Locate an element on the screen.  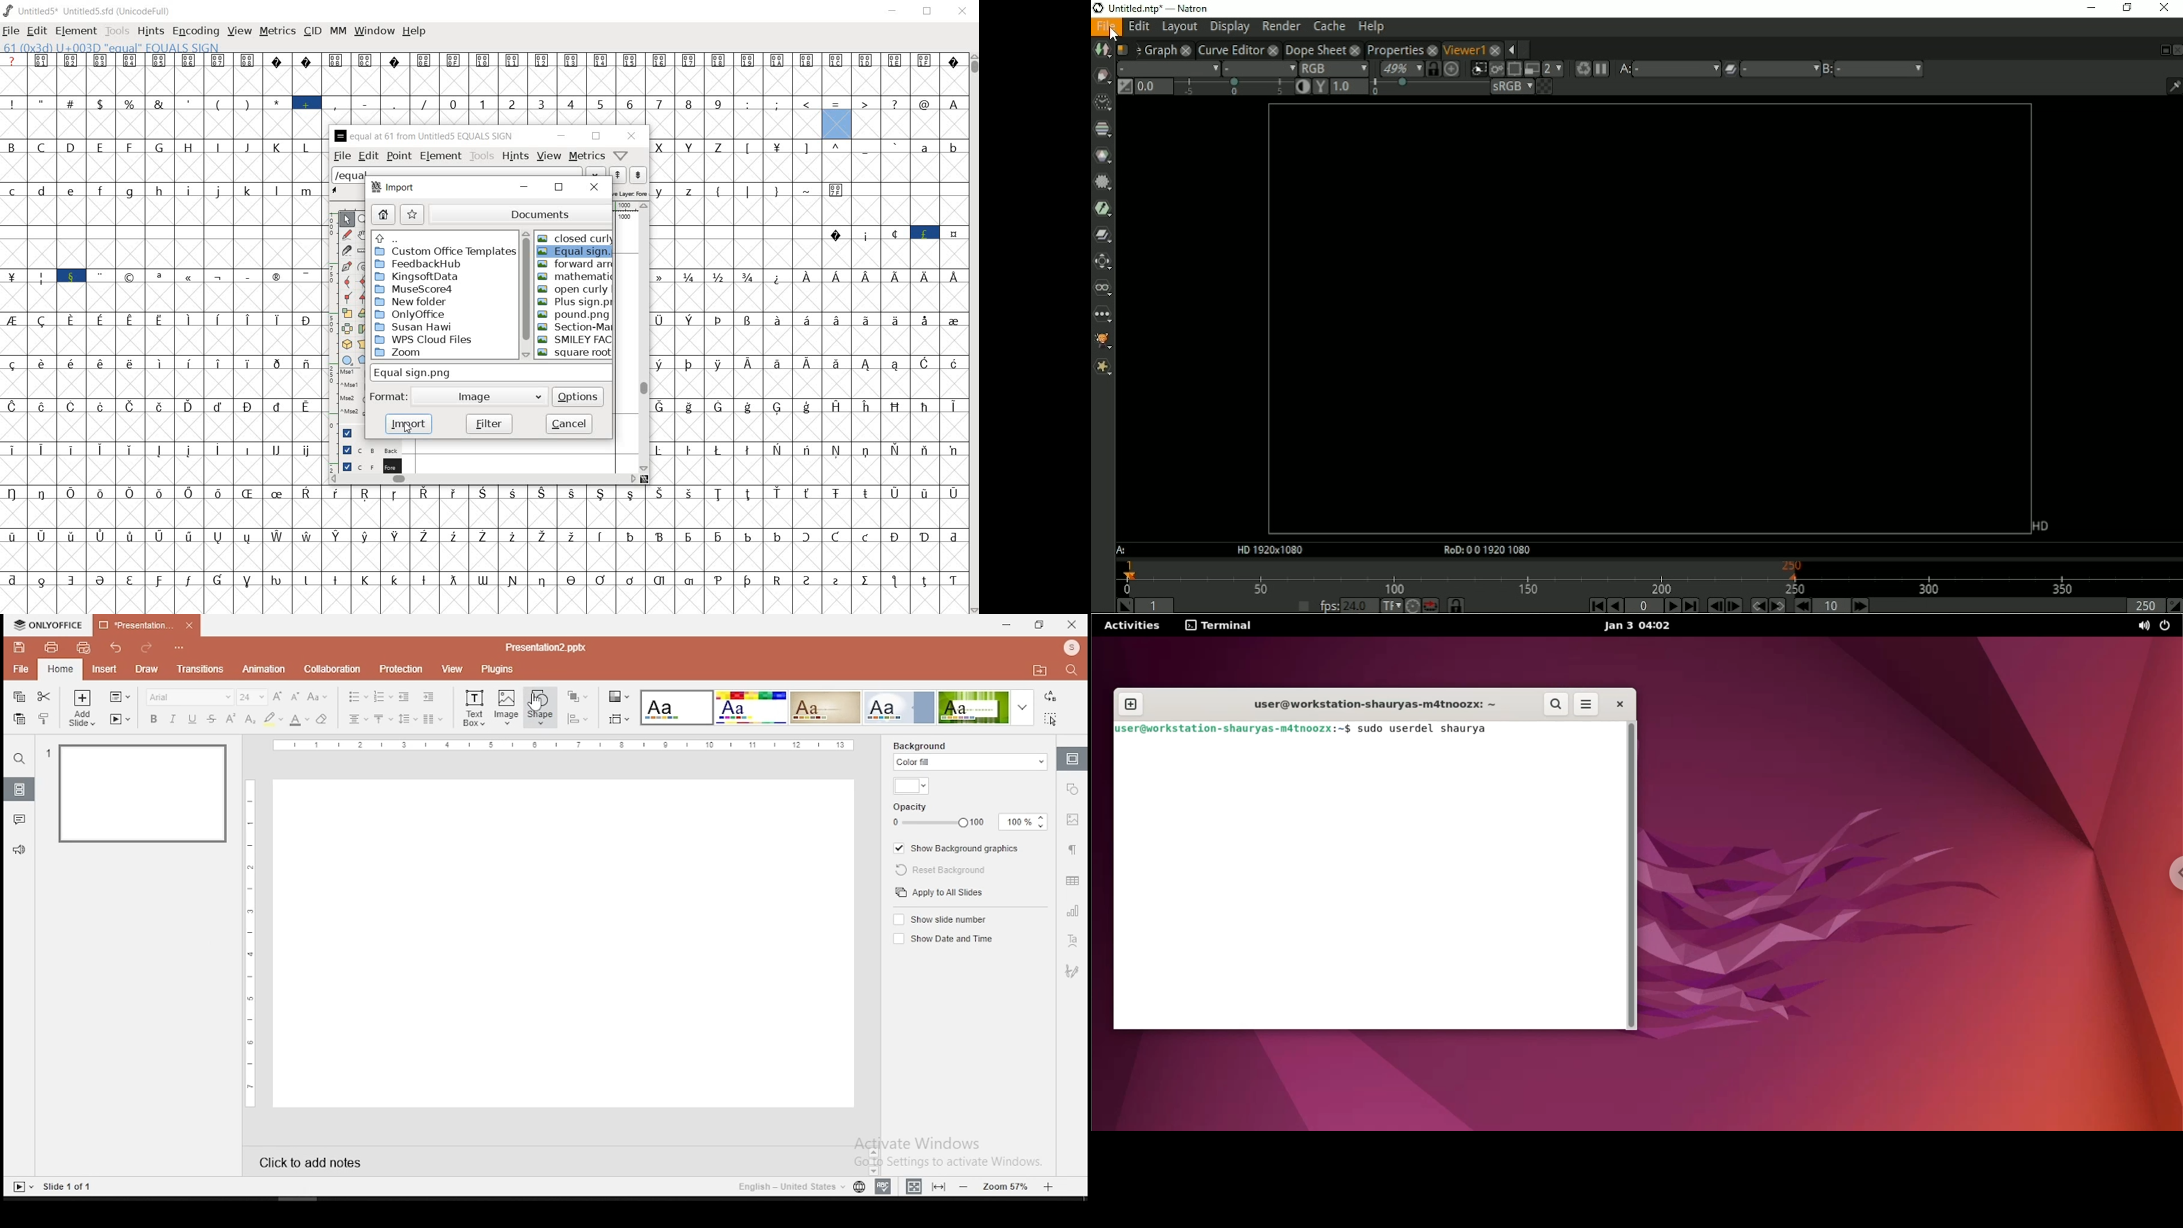
increase indent is located at coordinates (429, 696).